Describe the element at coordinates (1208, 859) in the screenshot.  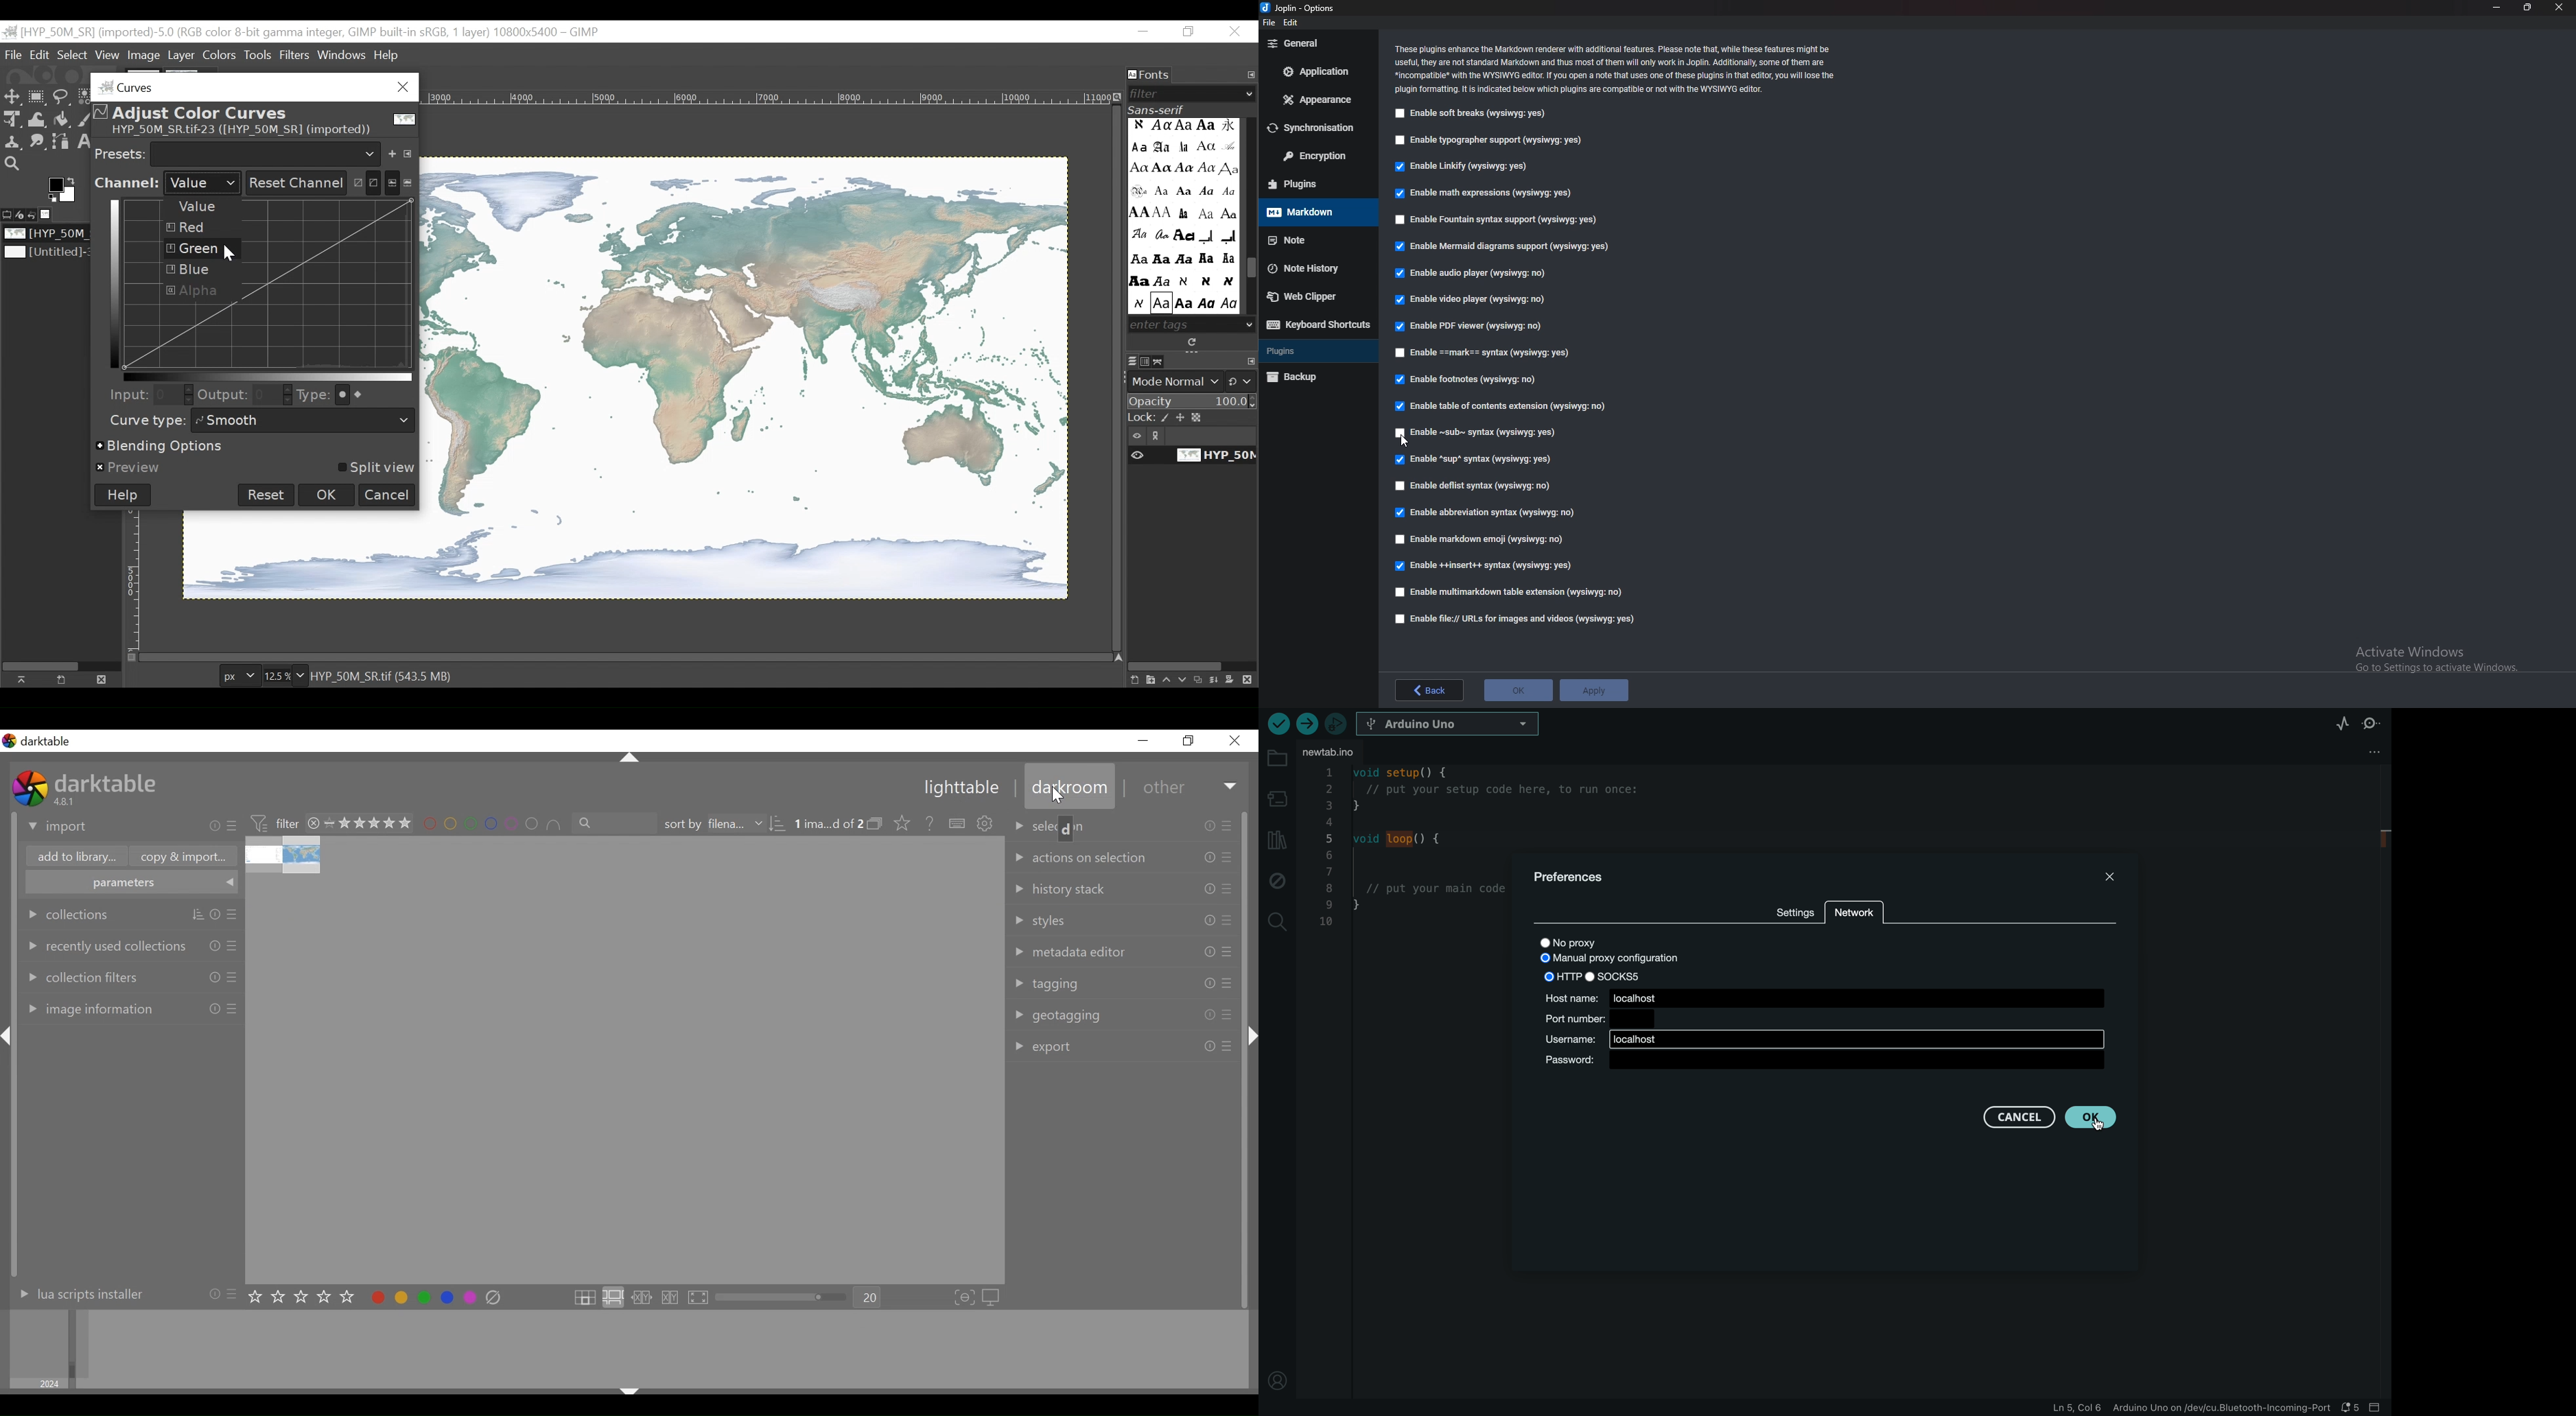
I see `` at that location.